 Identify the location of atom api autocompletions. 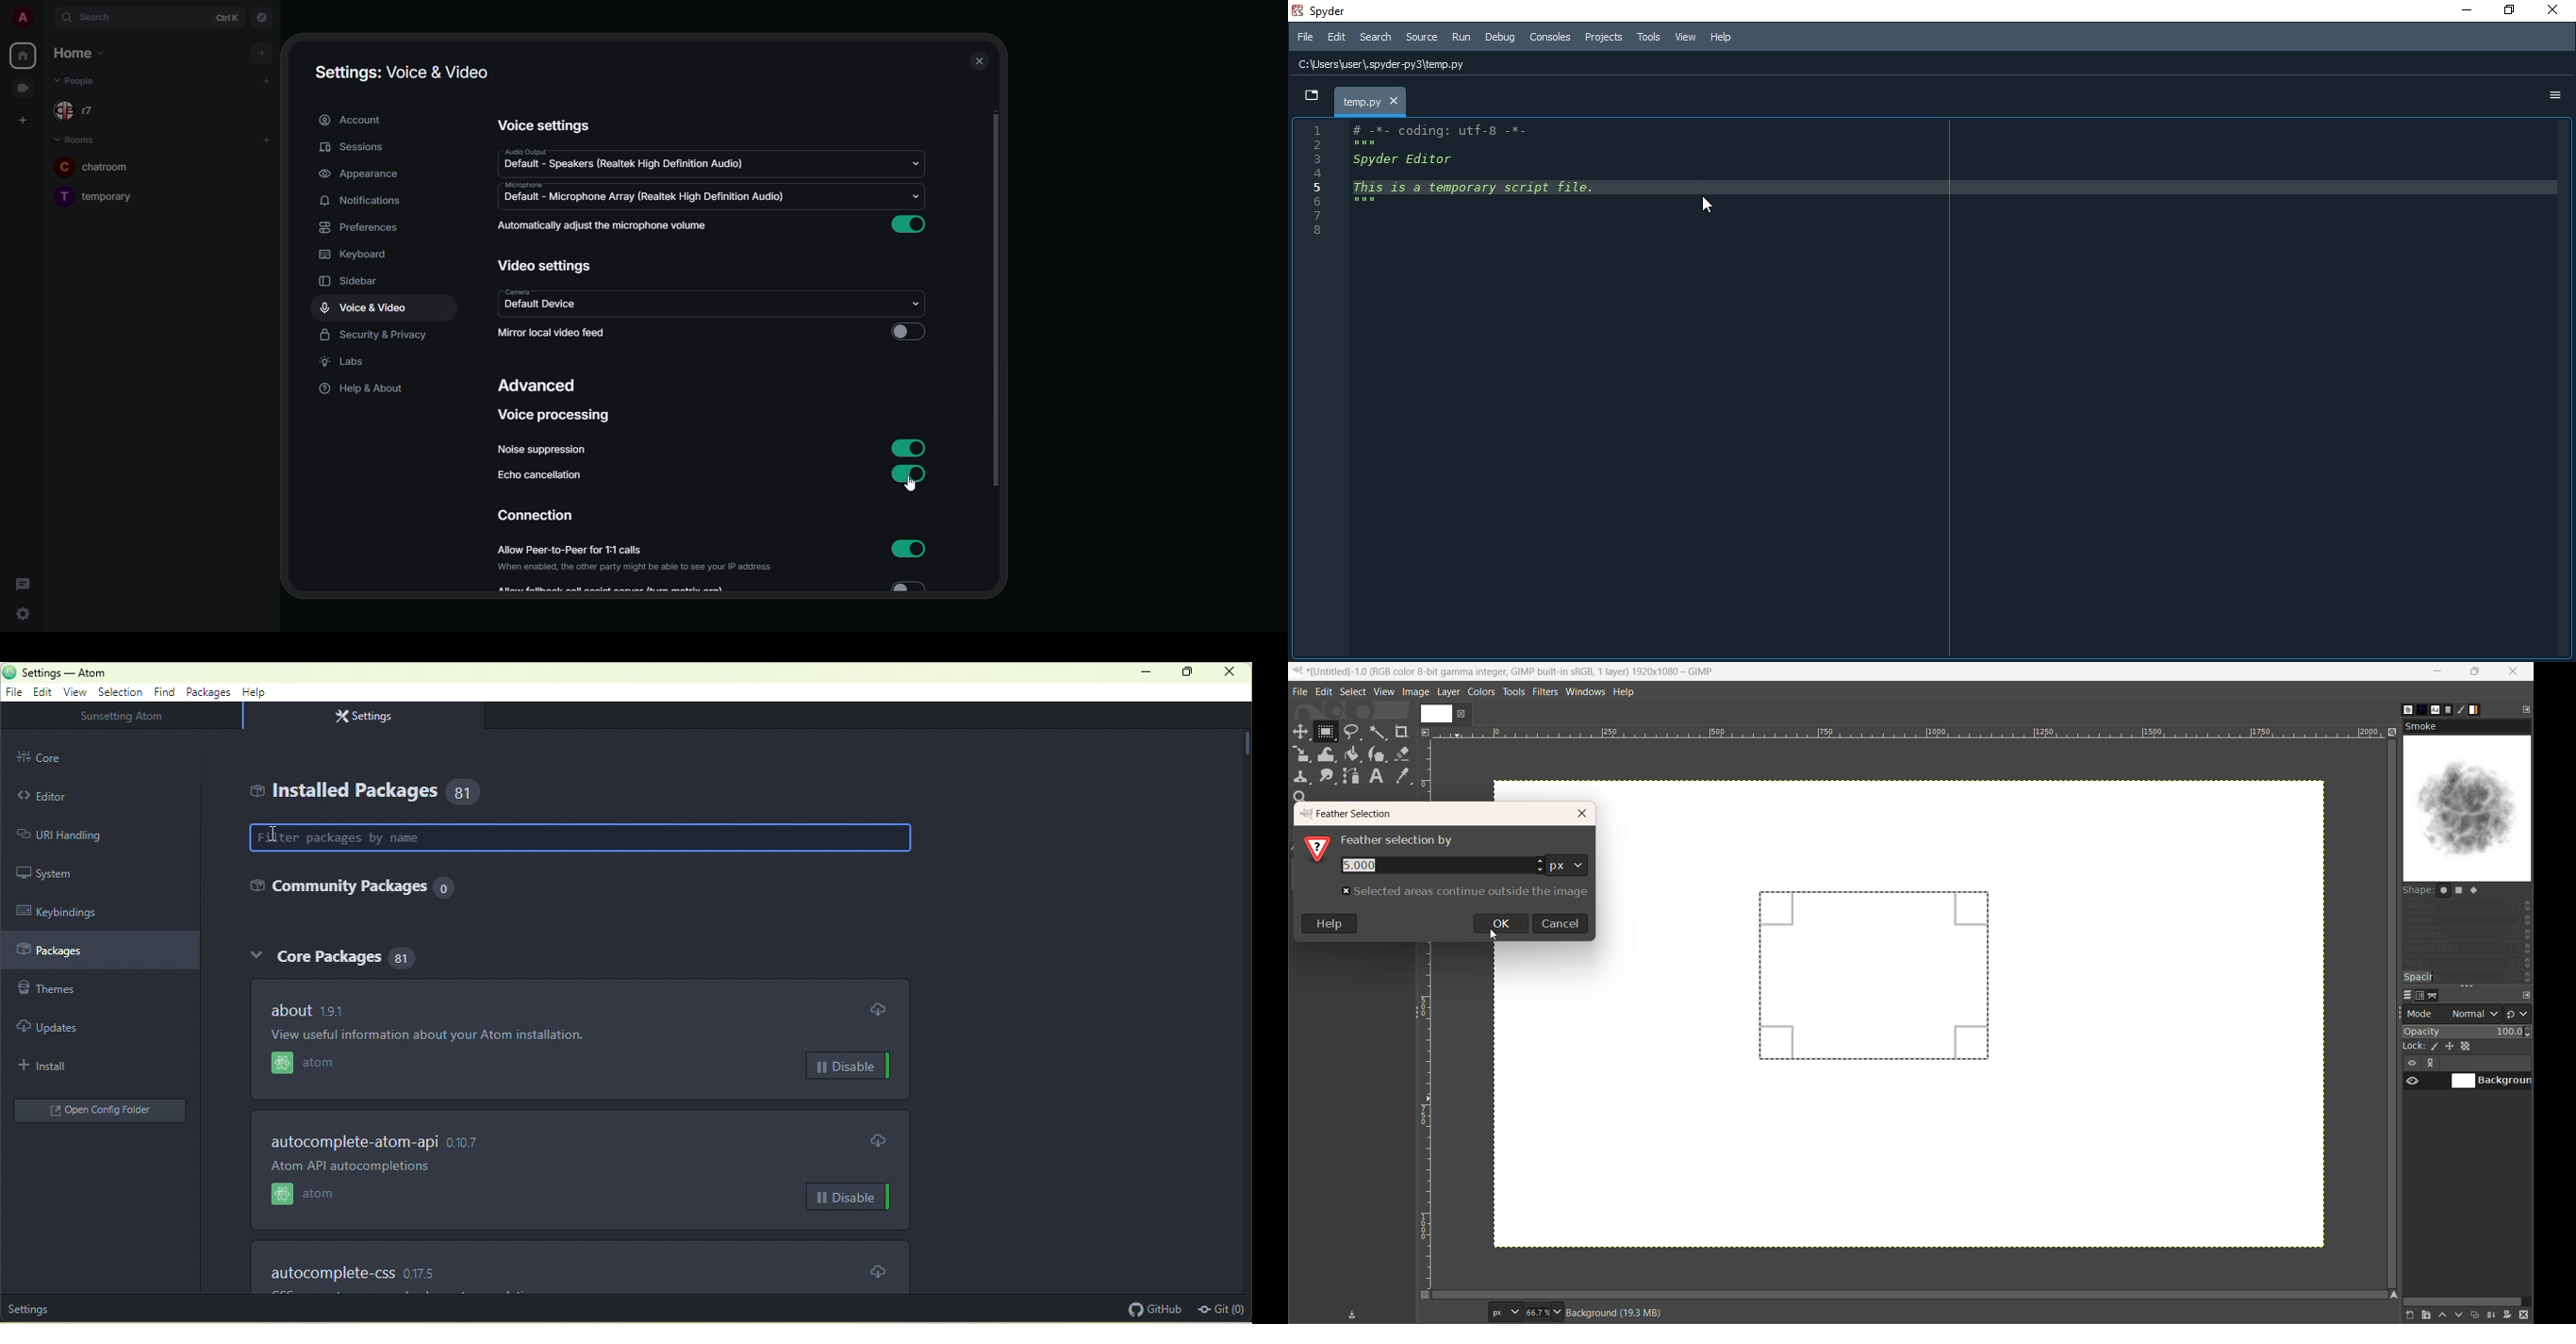
(374, 1171).